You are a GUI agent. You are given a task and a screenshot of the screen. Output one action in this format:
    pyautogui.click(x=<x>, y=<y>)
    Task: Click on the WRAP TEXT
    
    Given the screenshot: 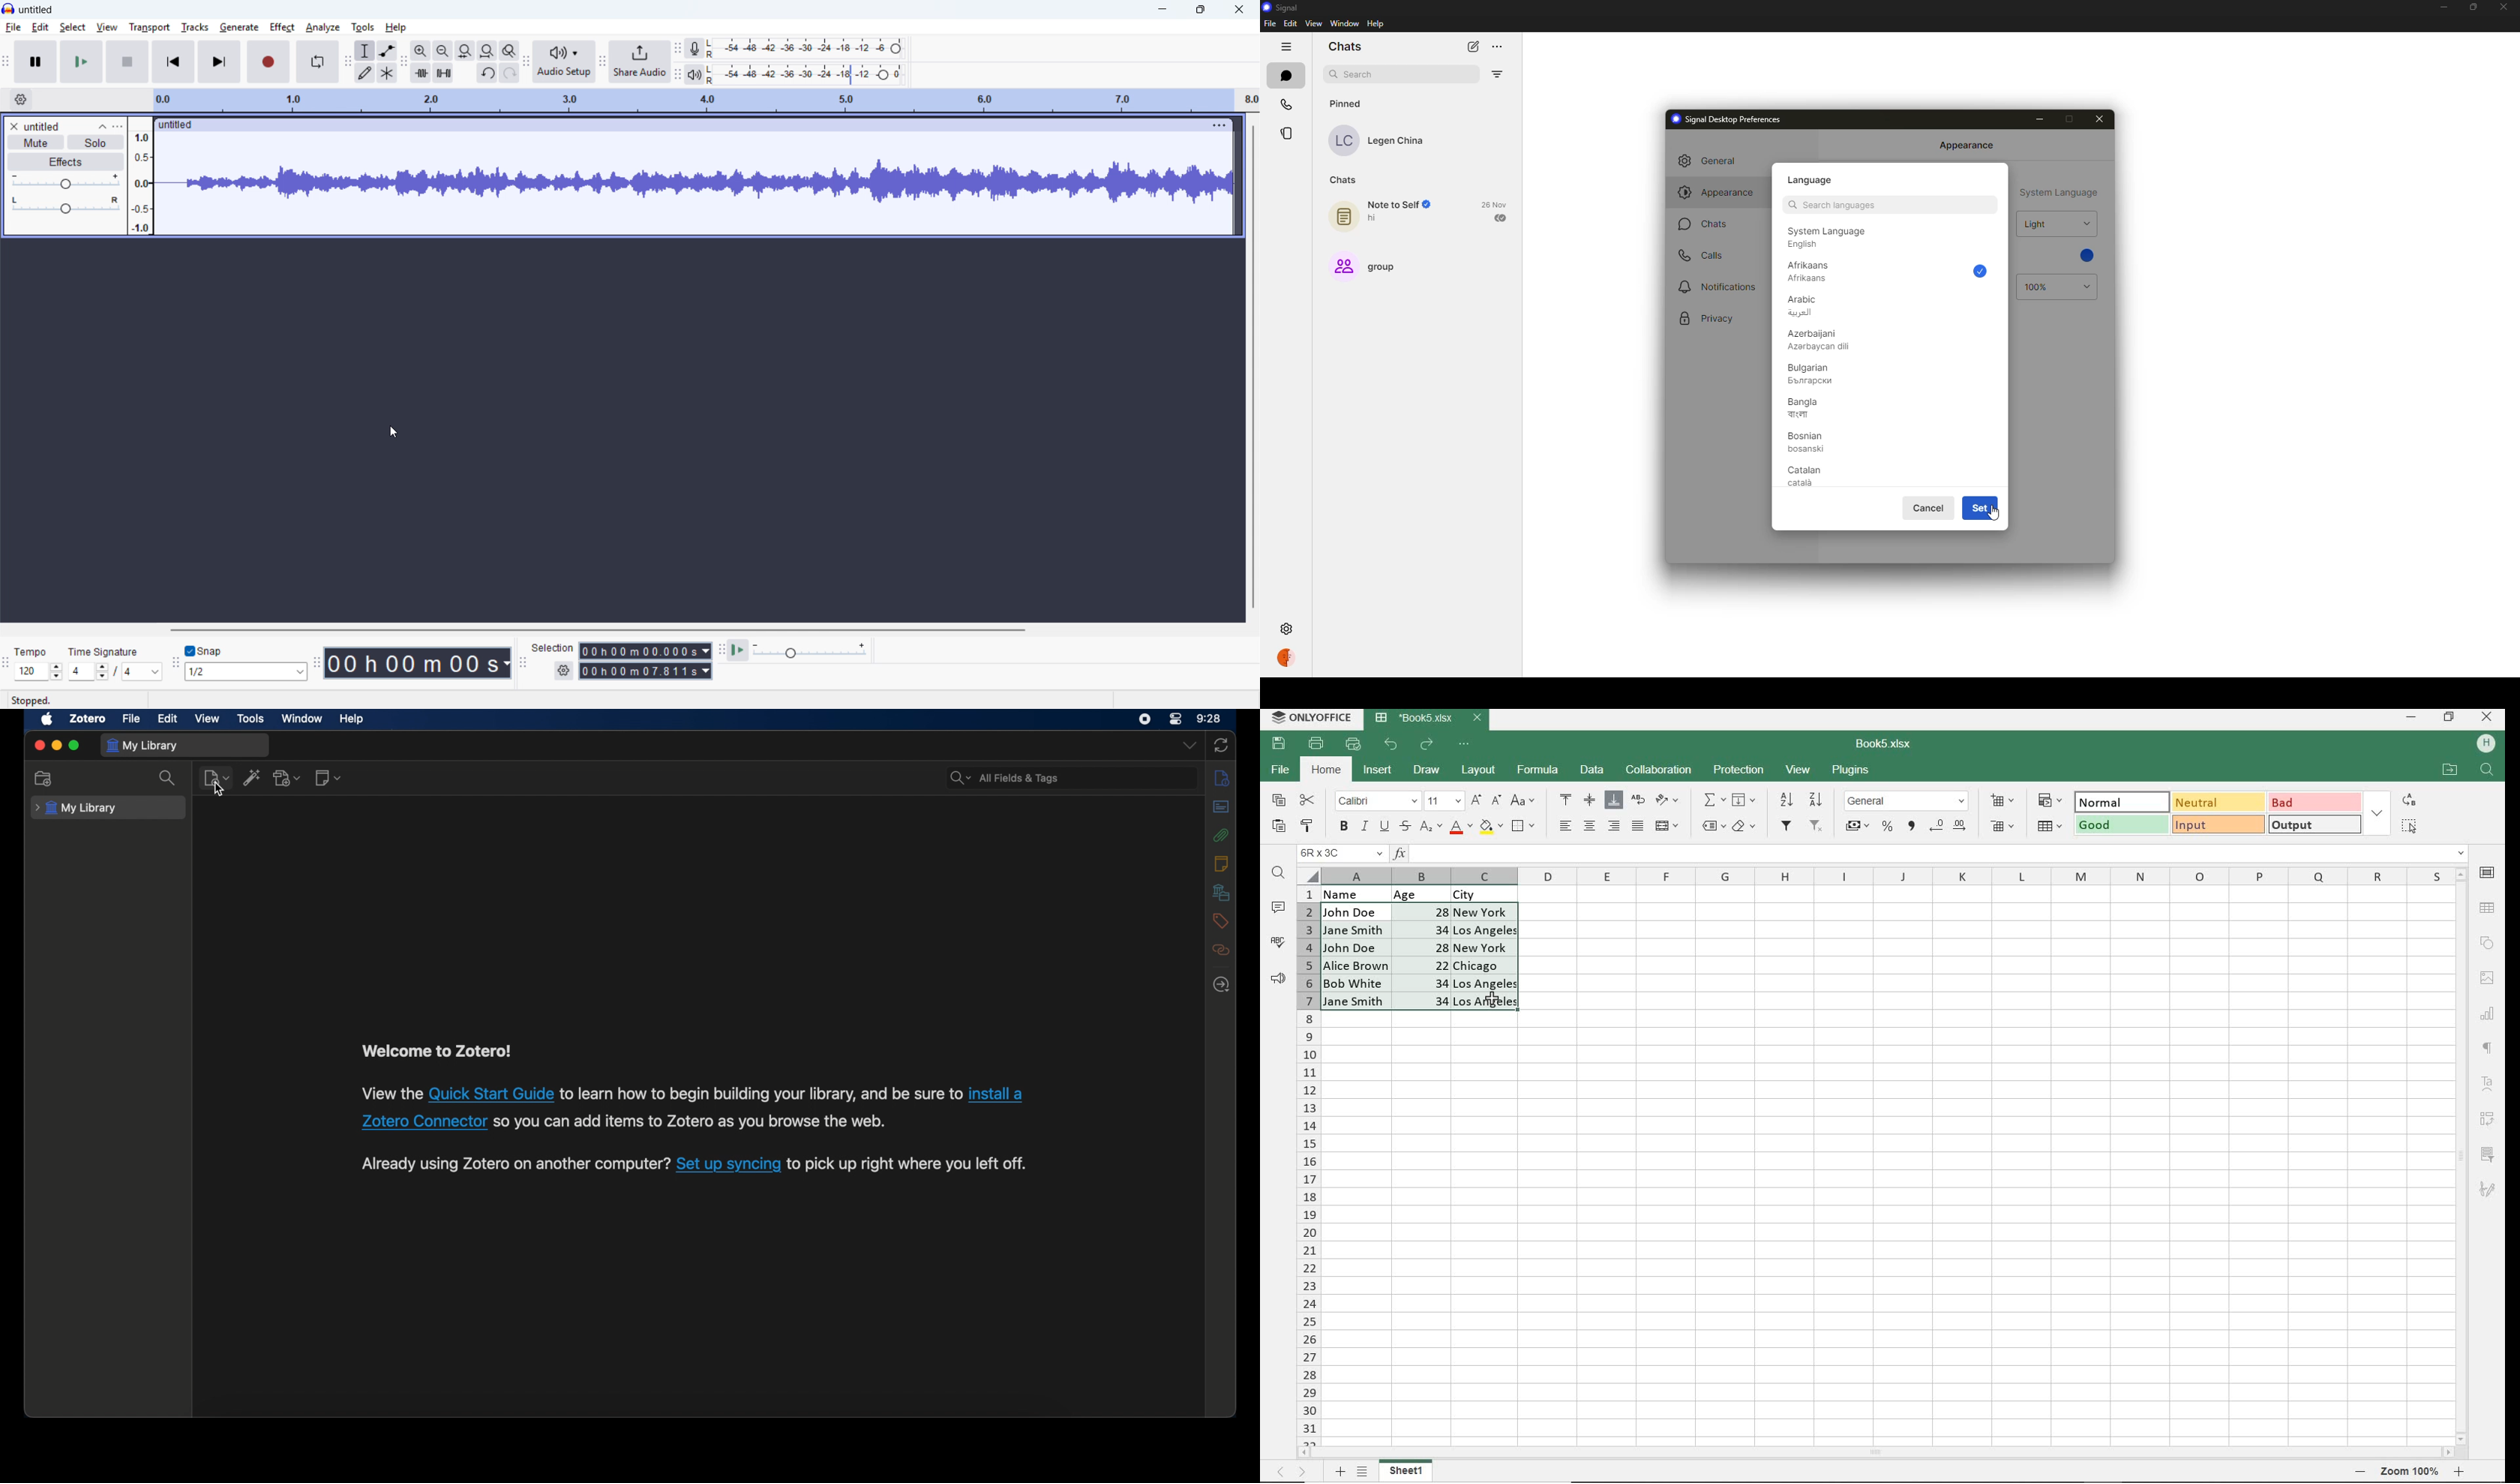 What is the action you would take?
    pyautogui.click(x=1639, y=802)
    